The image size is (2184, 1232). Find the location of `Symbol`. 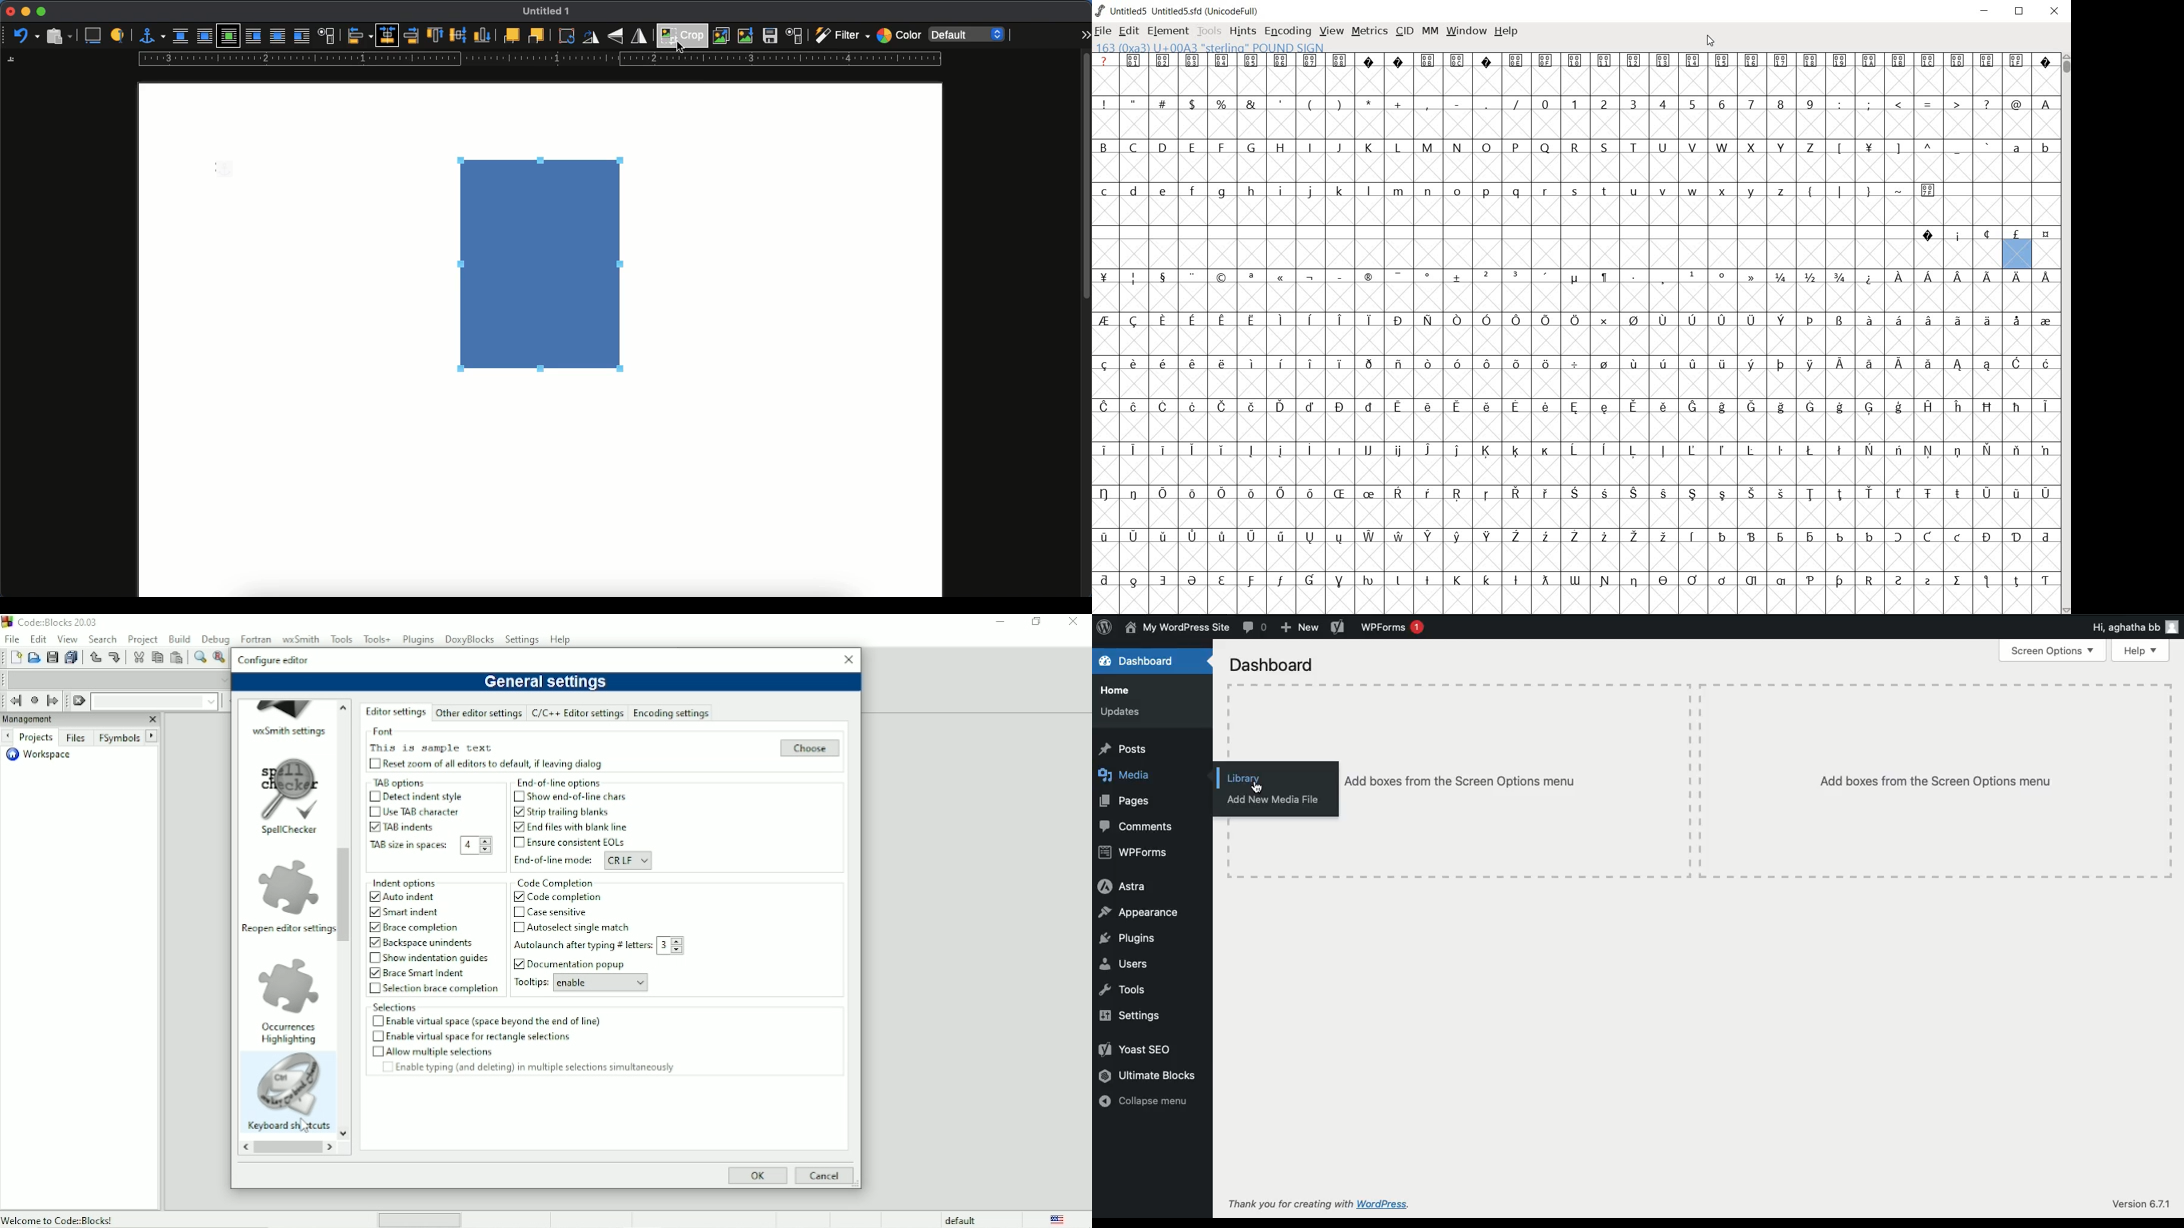

Symbol is located at coordinates (1663, 493).